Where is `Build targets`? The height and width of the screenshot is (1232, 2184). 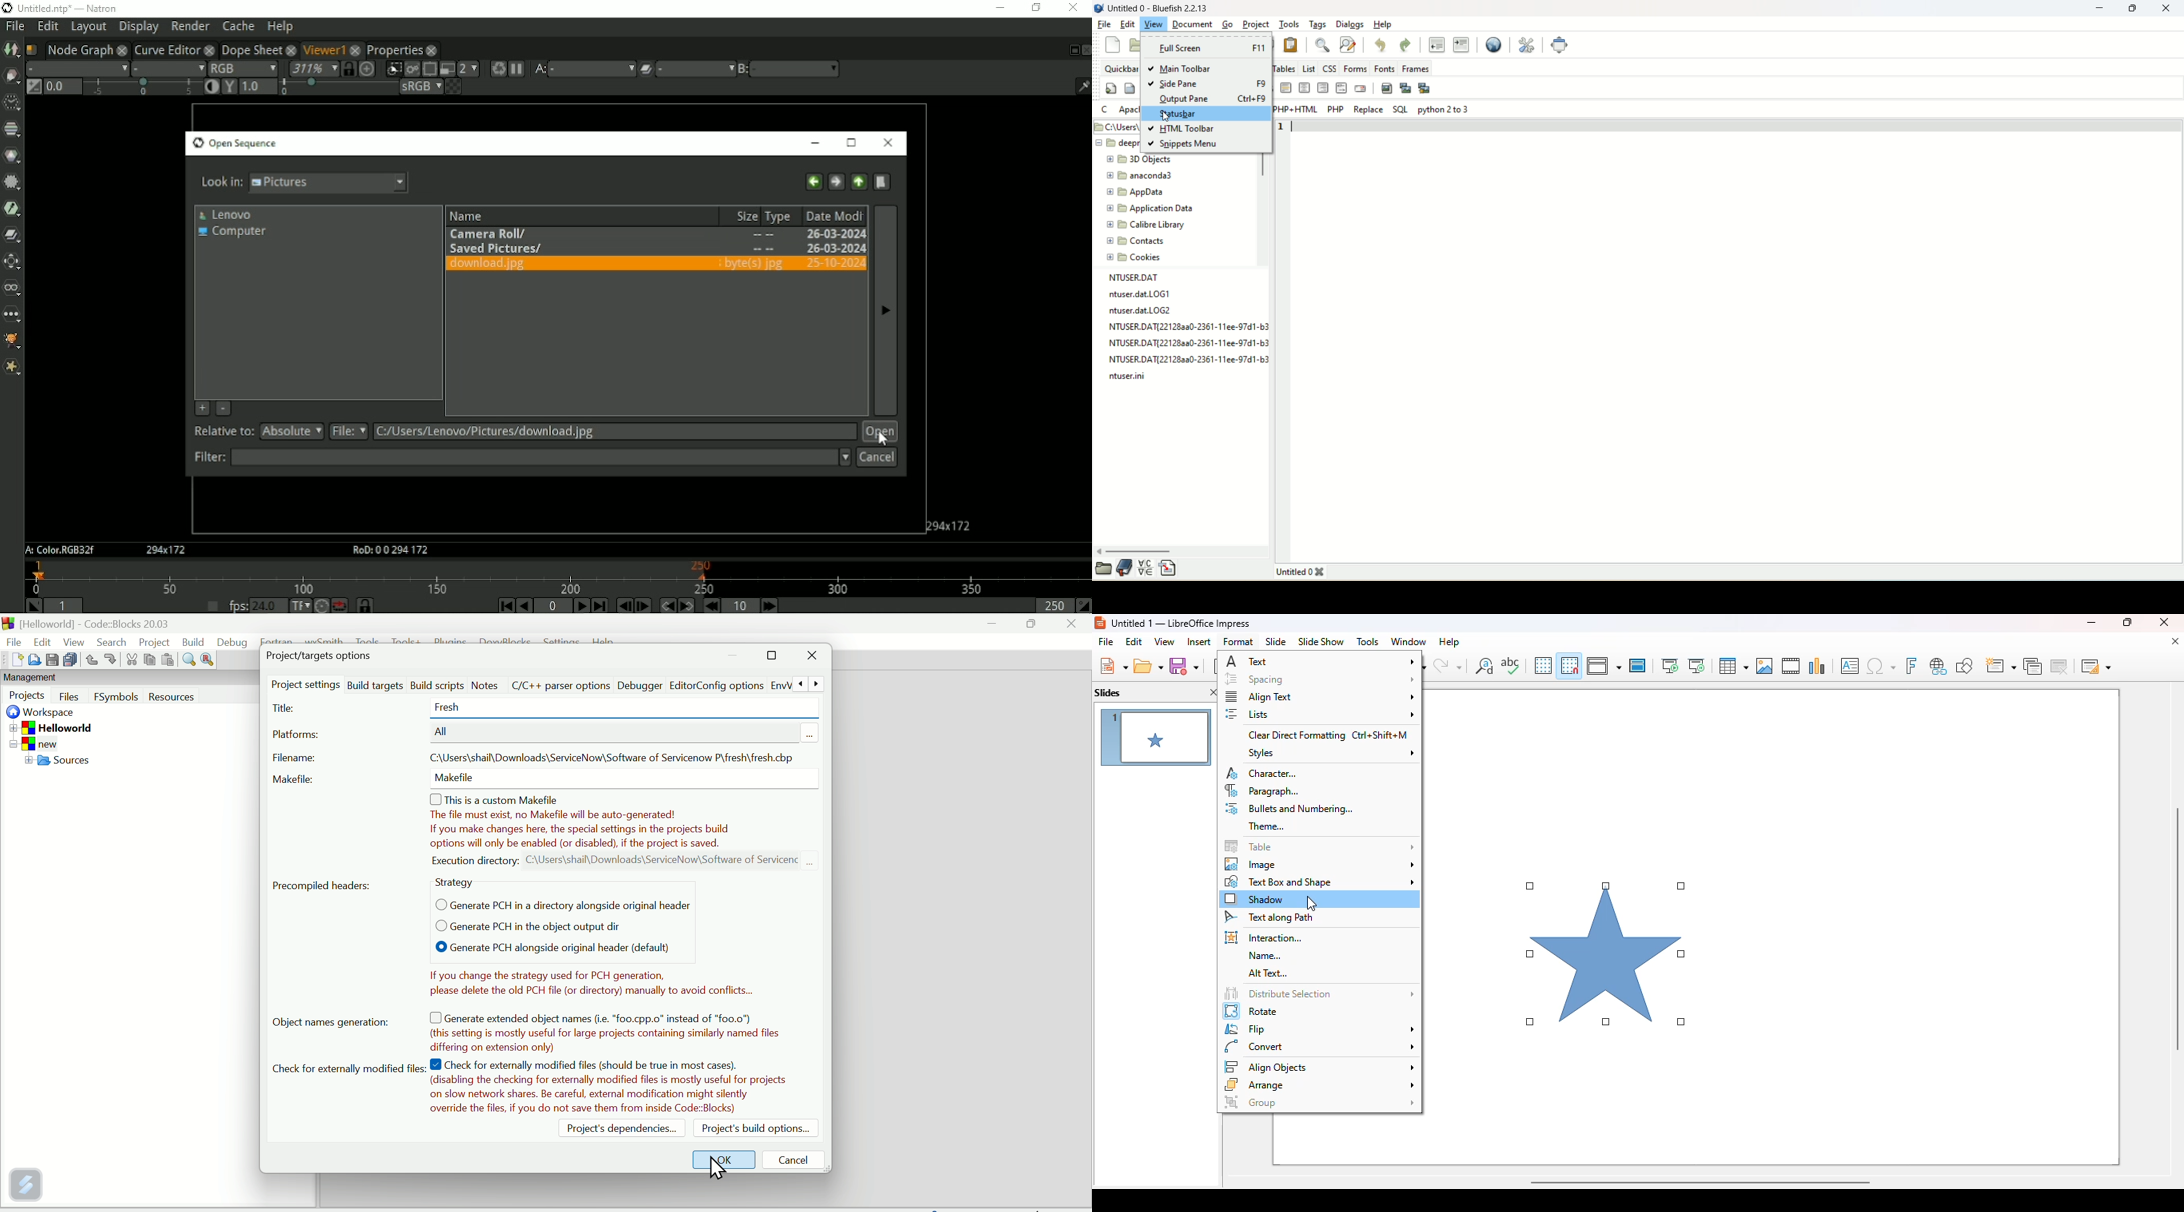
Build targets is located at coordinates (375, 683).